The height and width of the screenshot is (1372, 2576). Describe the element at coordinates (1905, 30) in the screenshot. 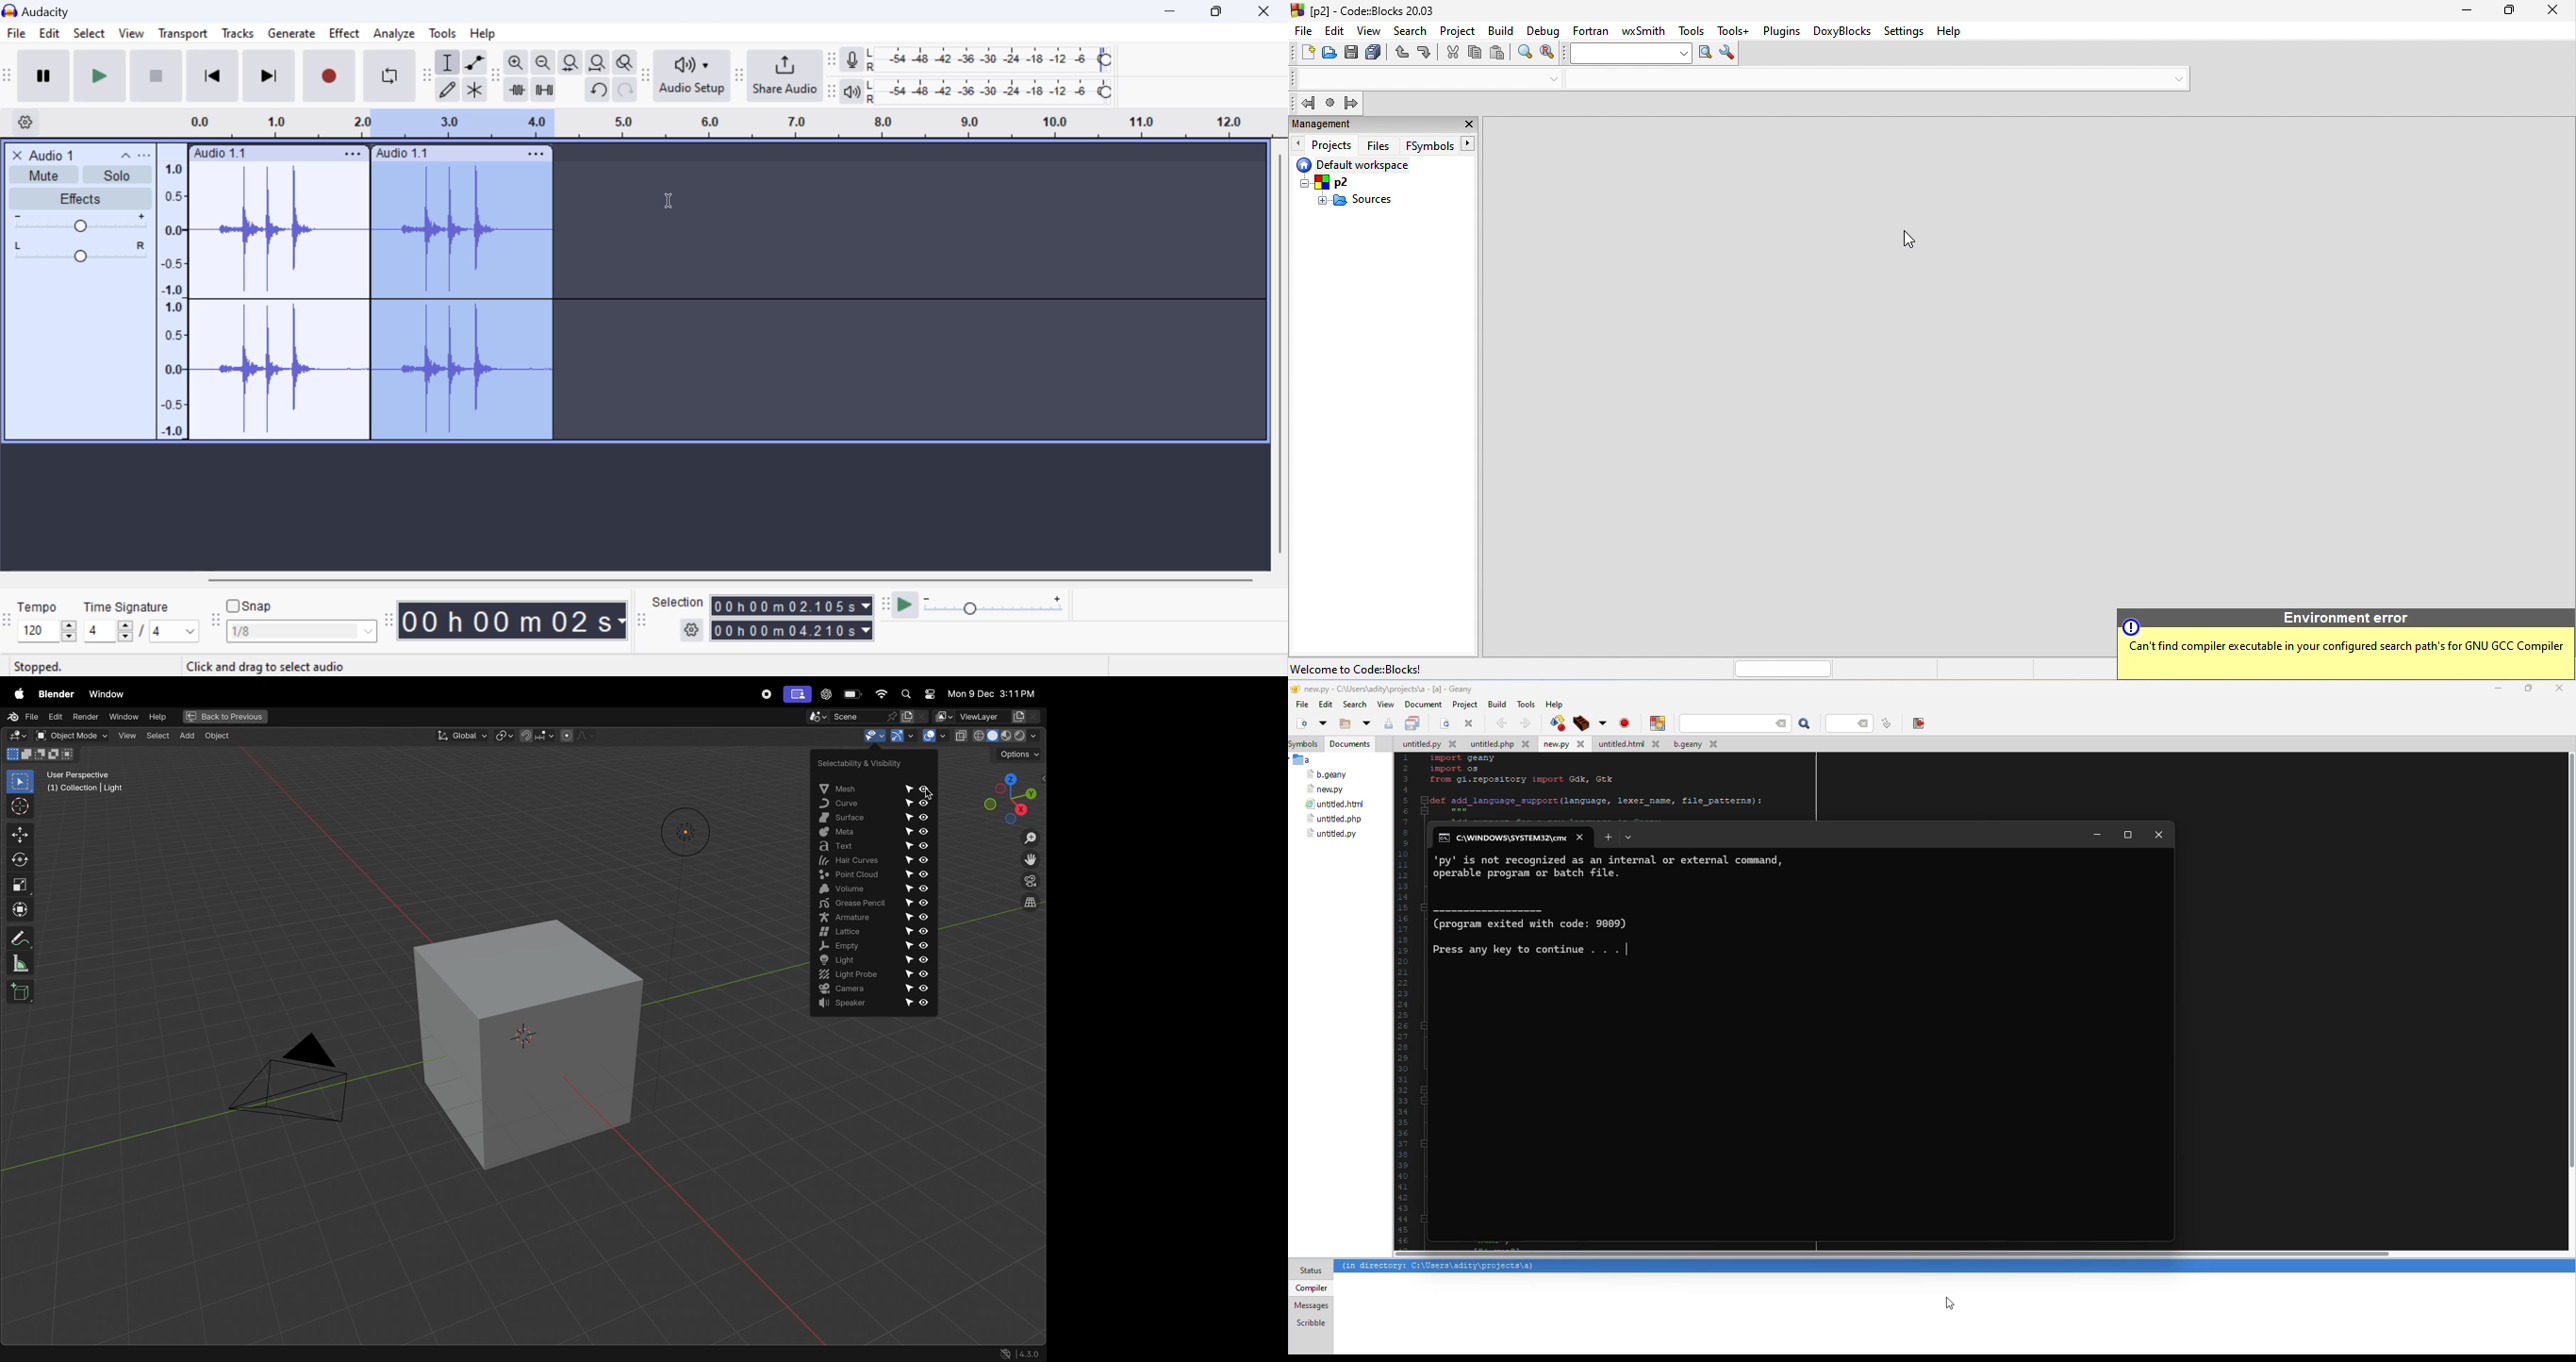

I see `settings` at that location.